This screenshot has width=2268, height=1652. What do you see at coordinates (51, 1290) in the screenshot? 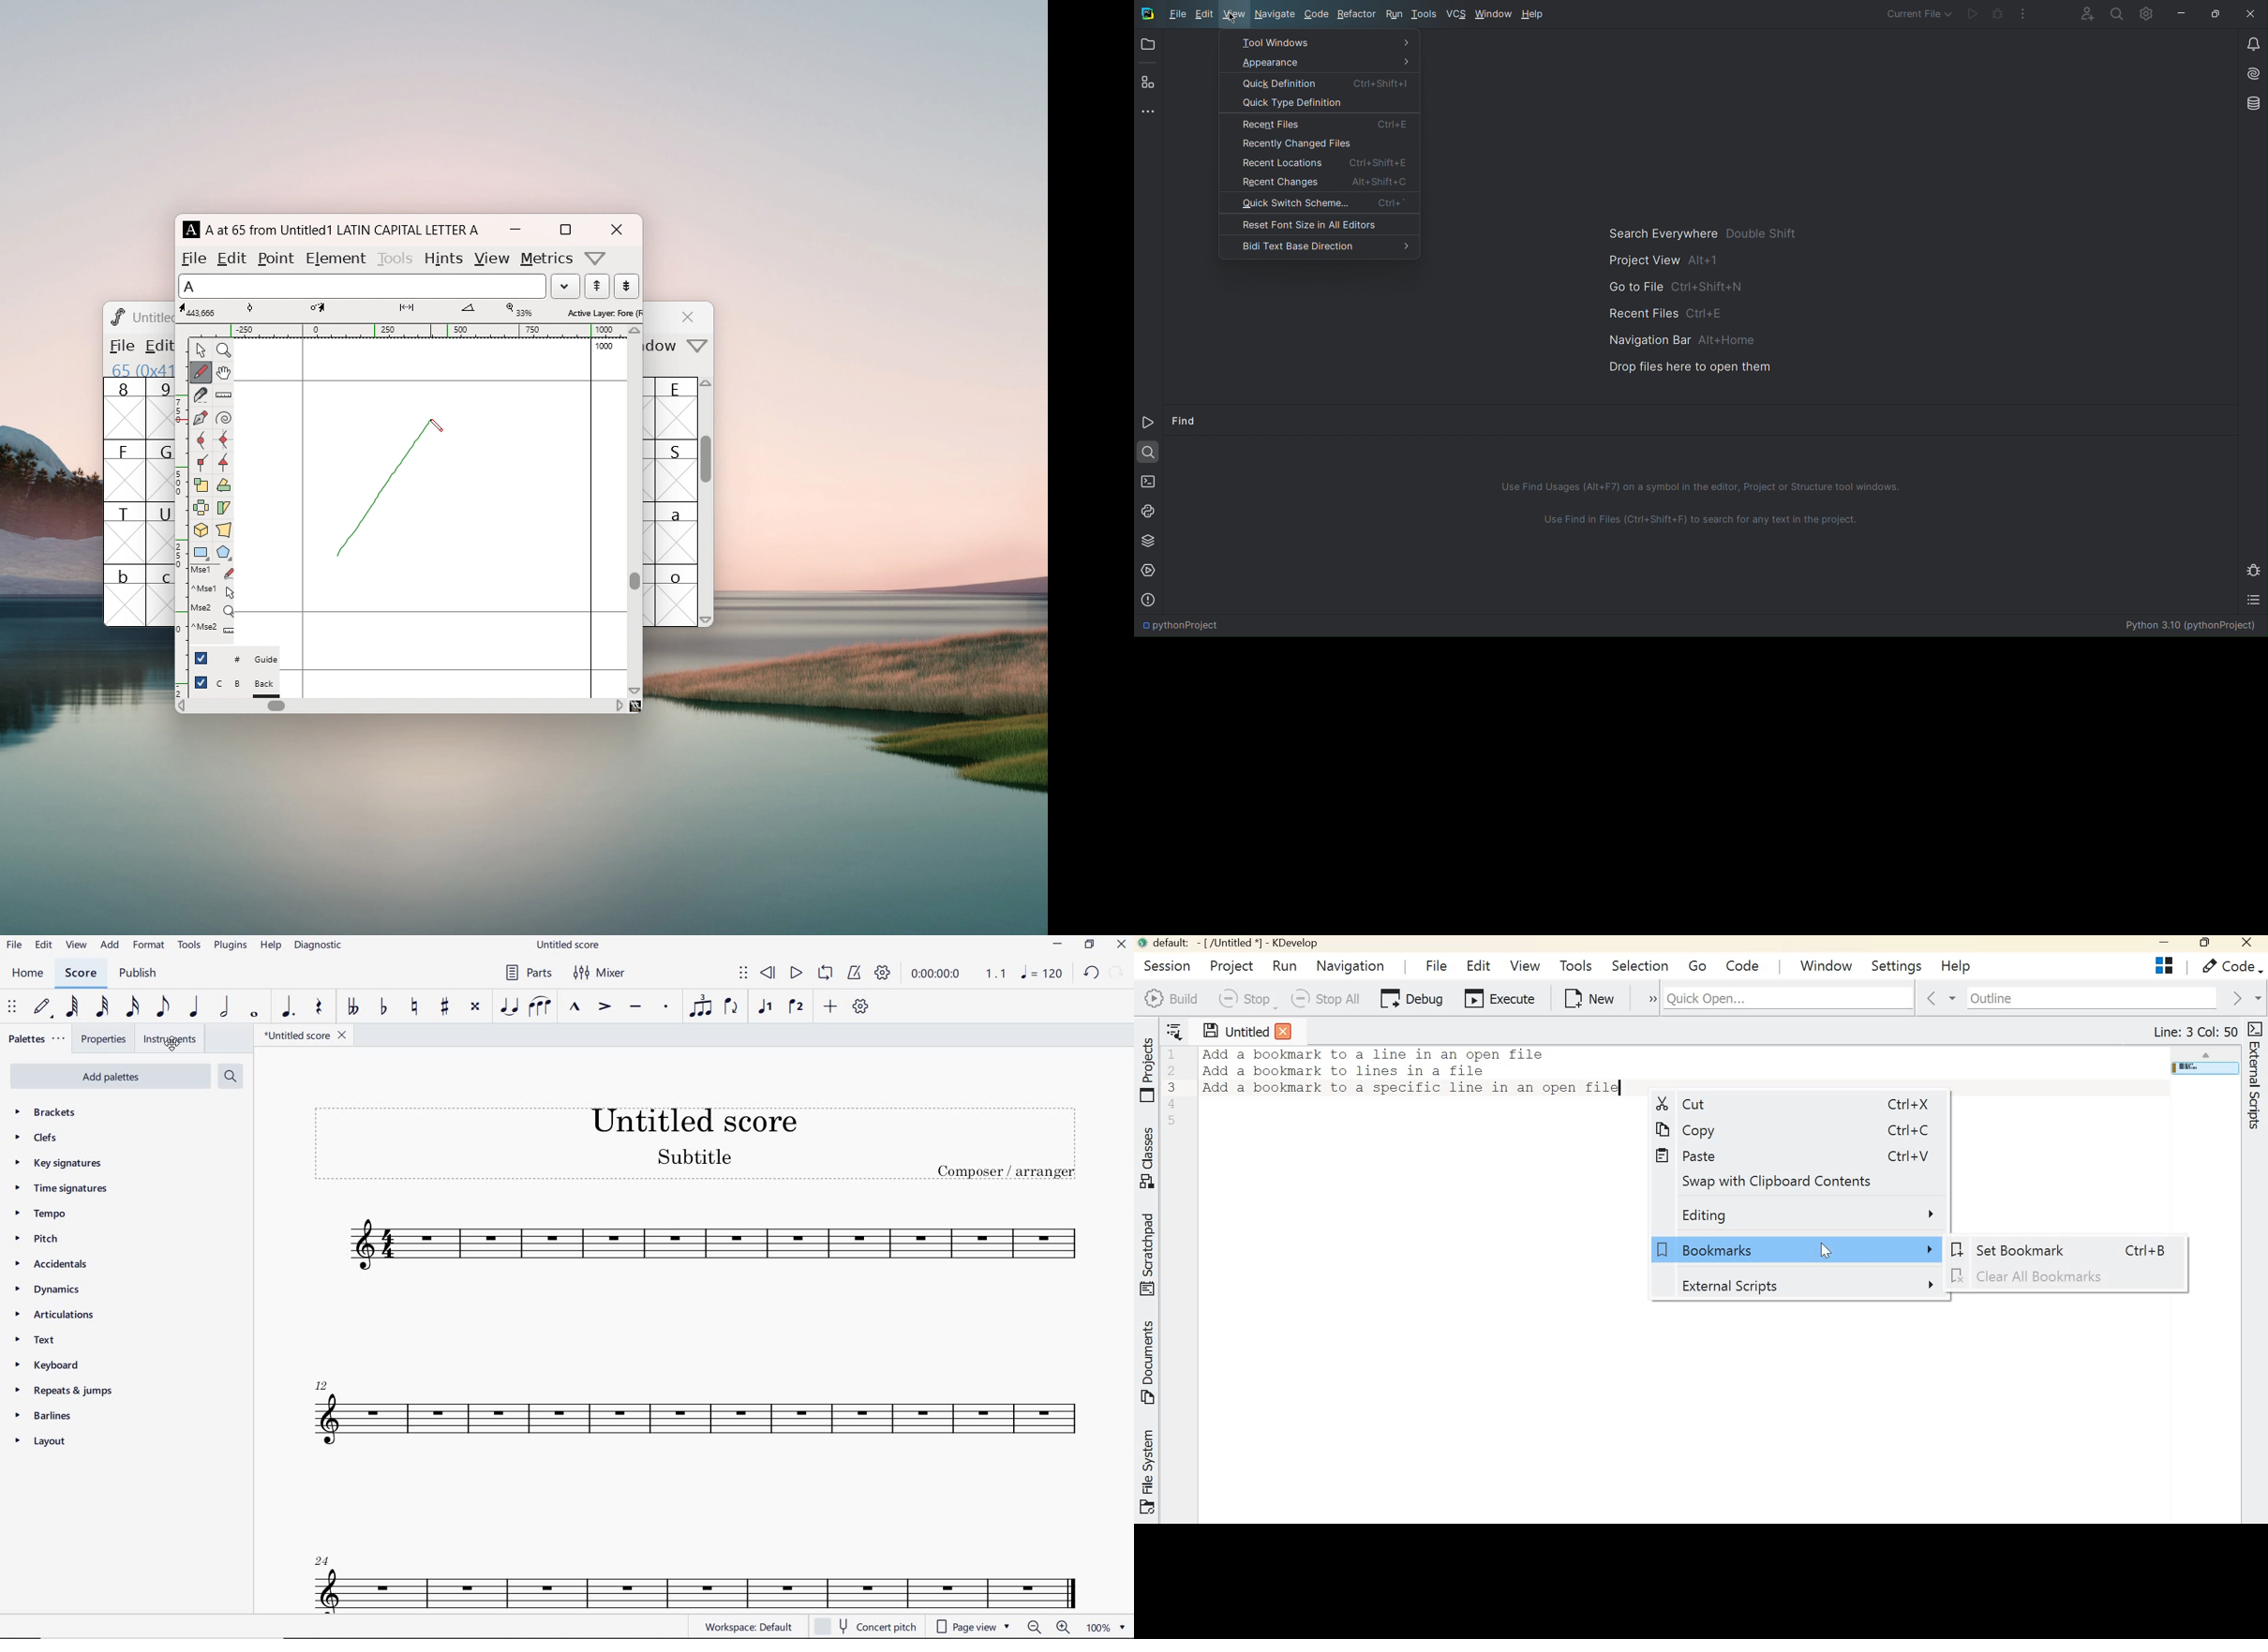
I see `dynamics` at bounding box center [51, 1290].